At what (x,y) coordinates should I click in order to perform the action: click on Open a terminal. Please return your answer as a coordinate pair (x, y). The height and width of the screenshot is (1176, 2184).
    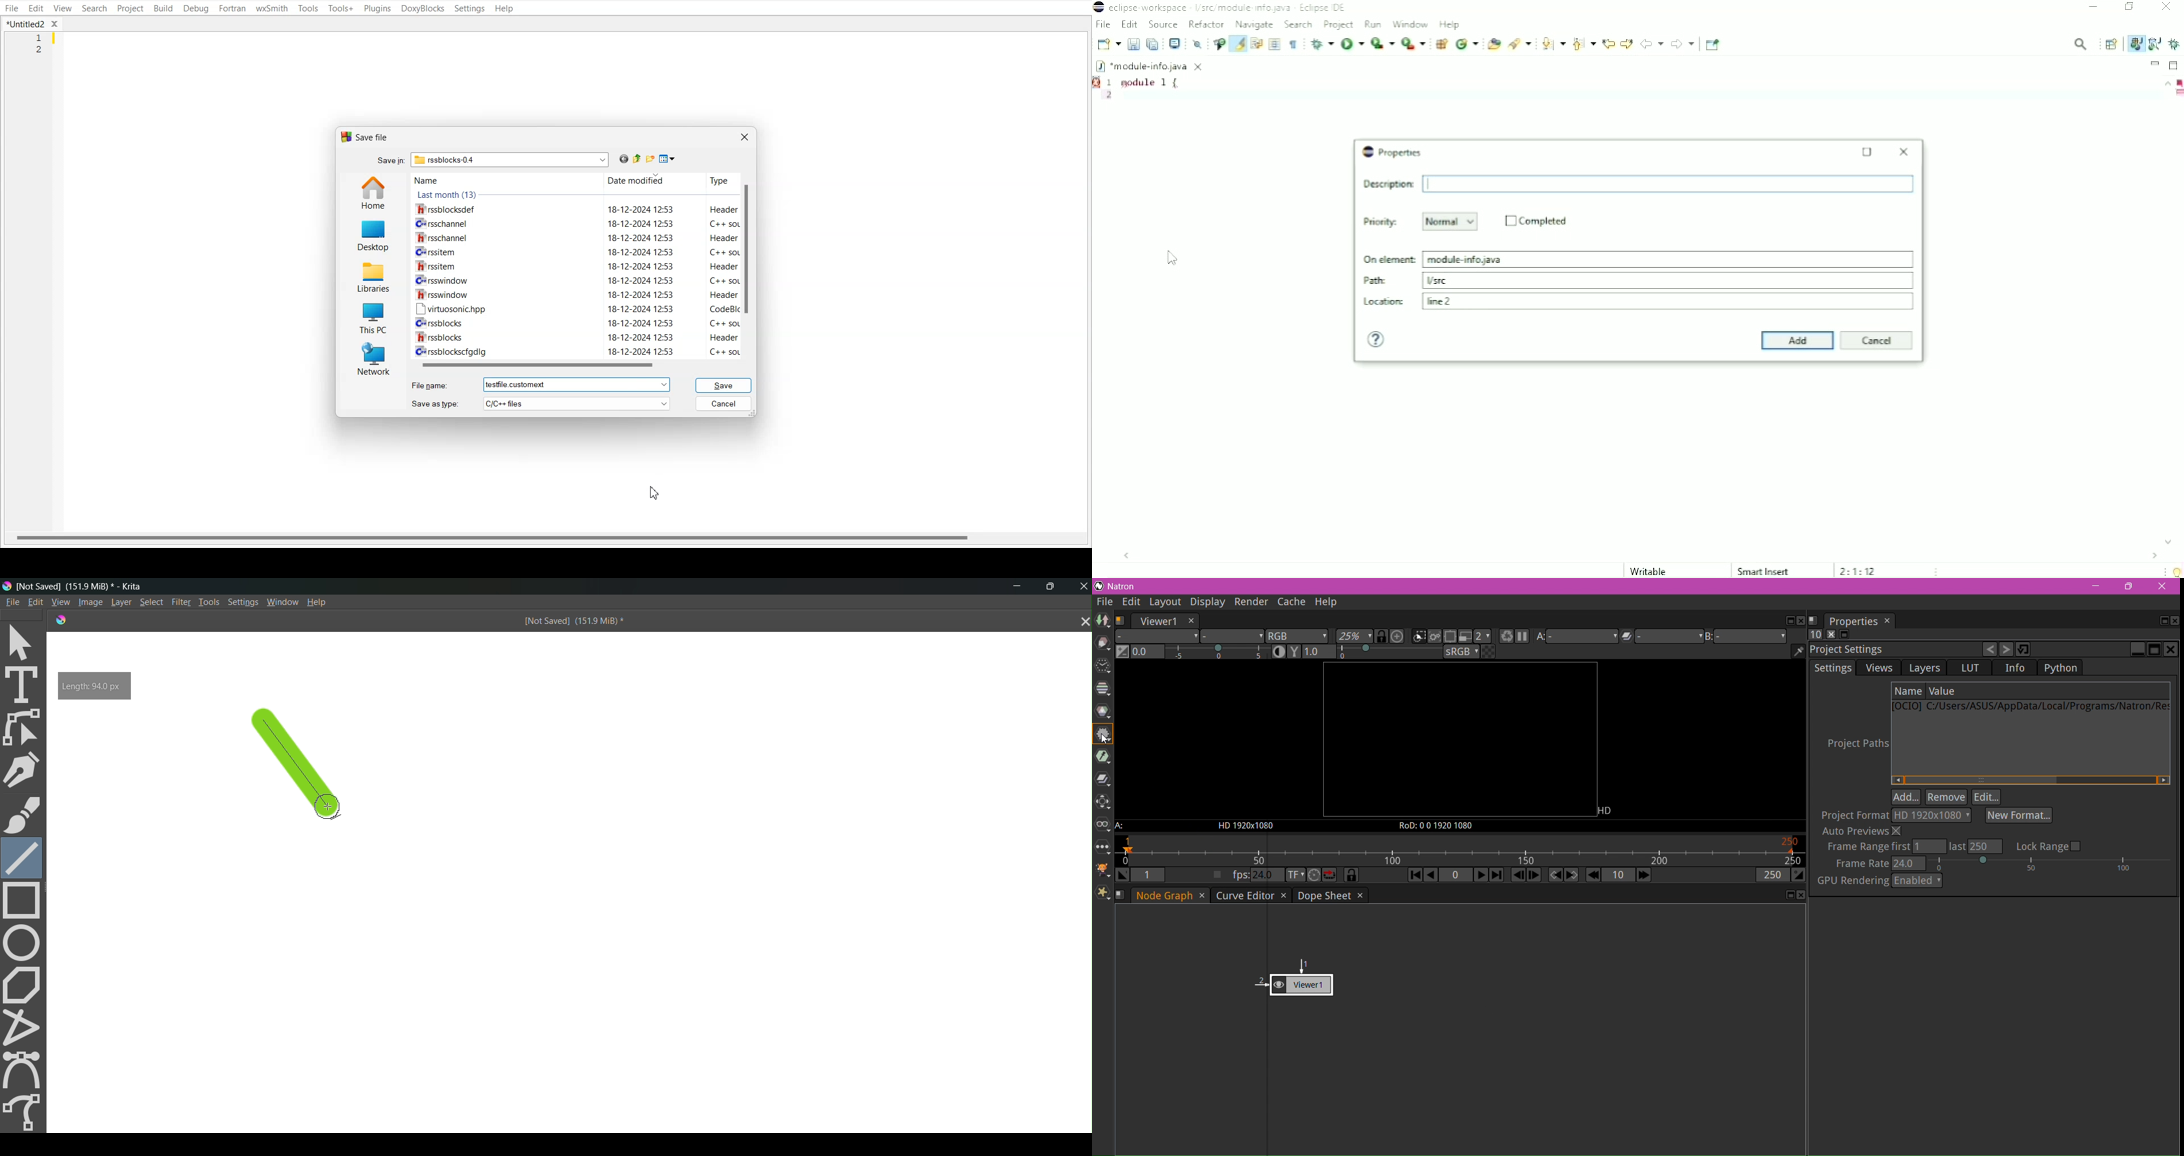
    Looking at the image, I should click on (1174, 44).